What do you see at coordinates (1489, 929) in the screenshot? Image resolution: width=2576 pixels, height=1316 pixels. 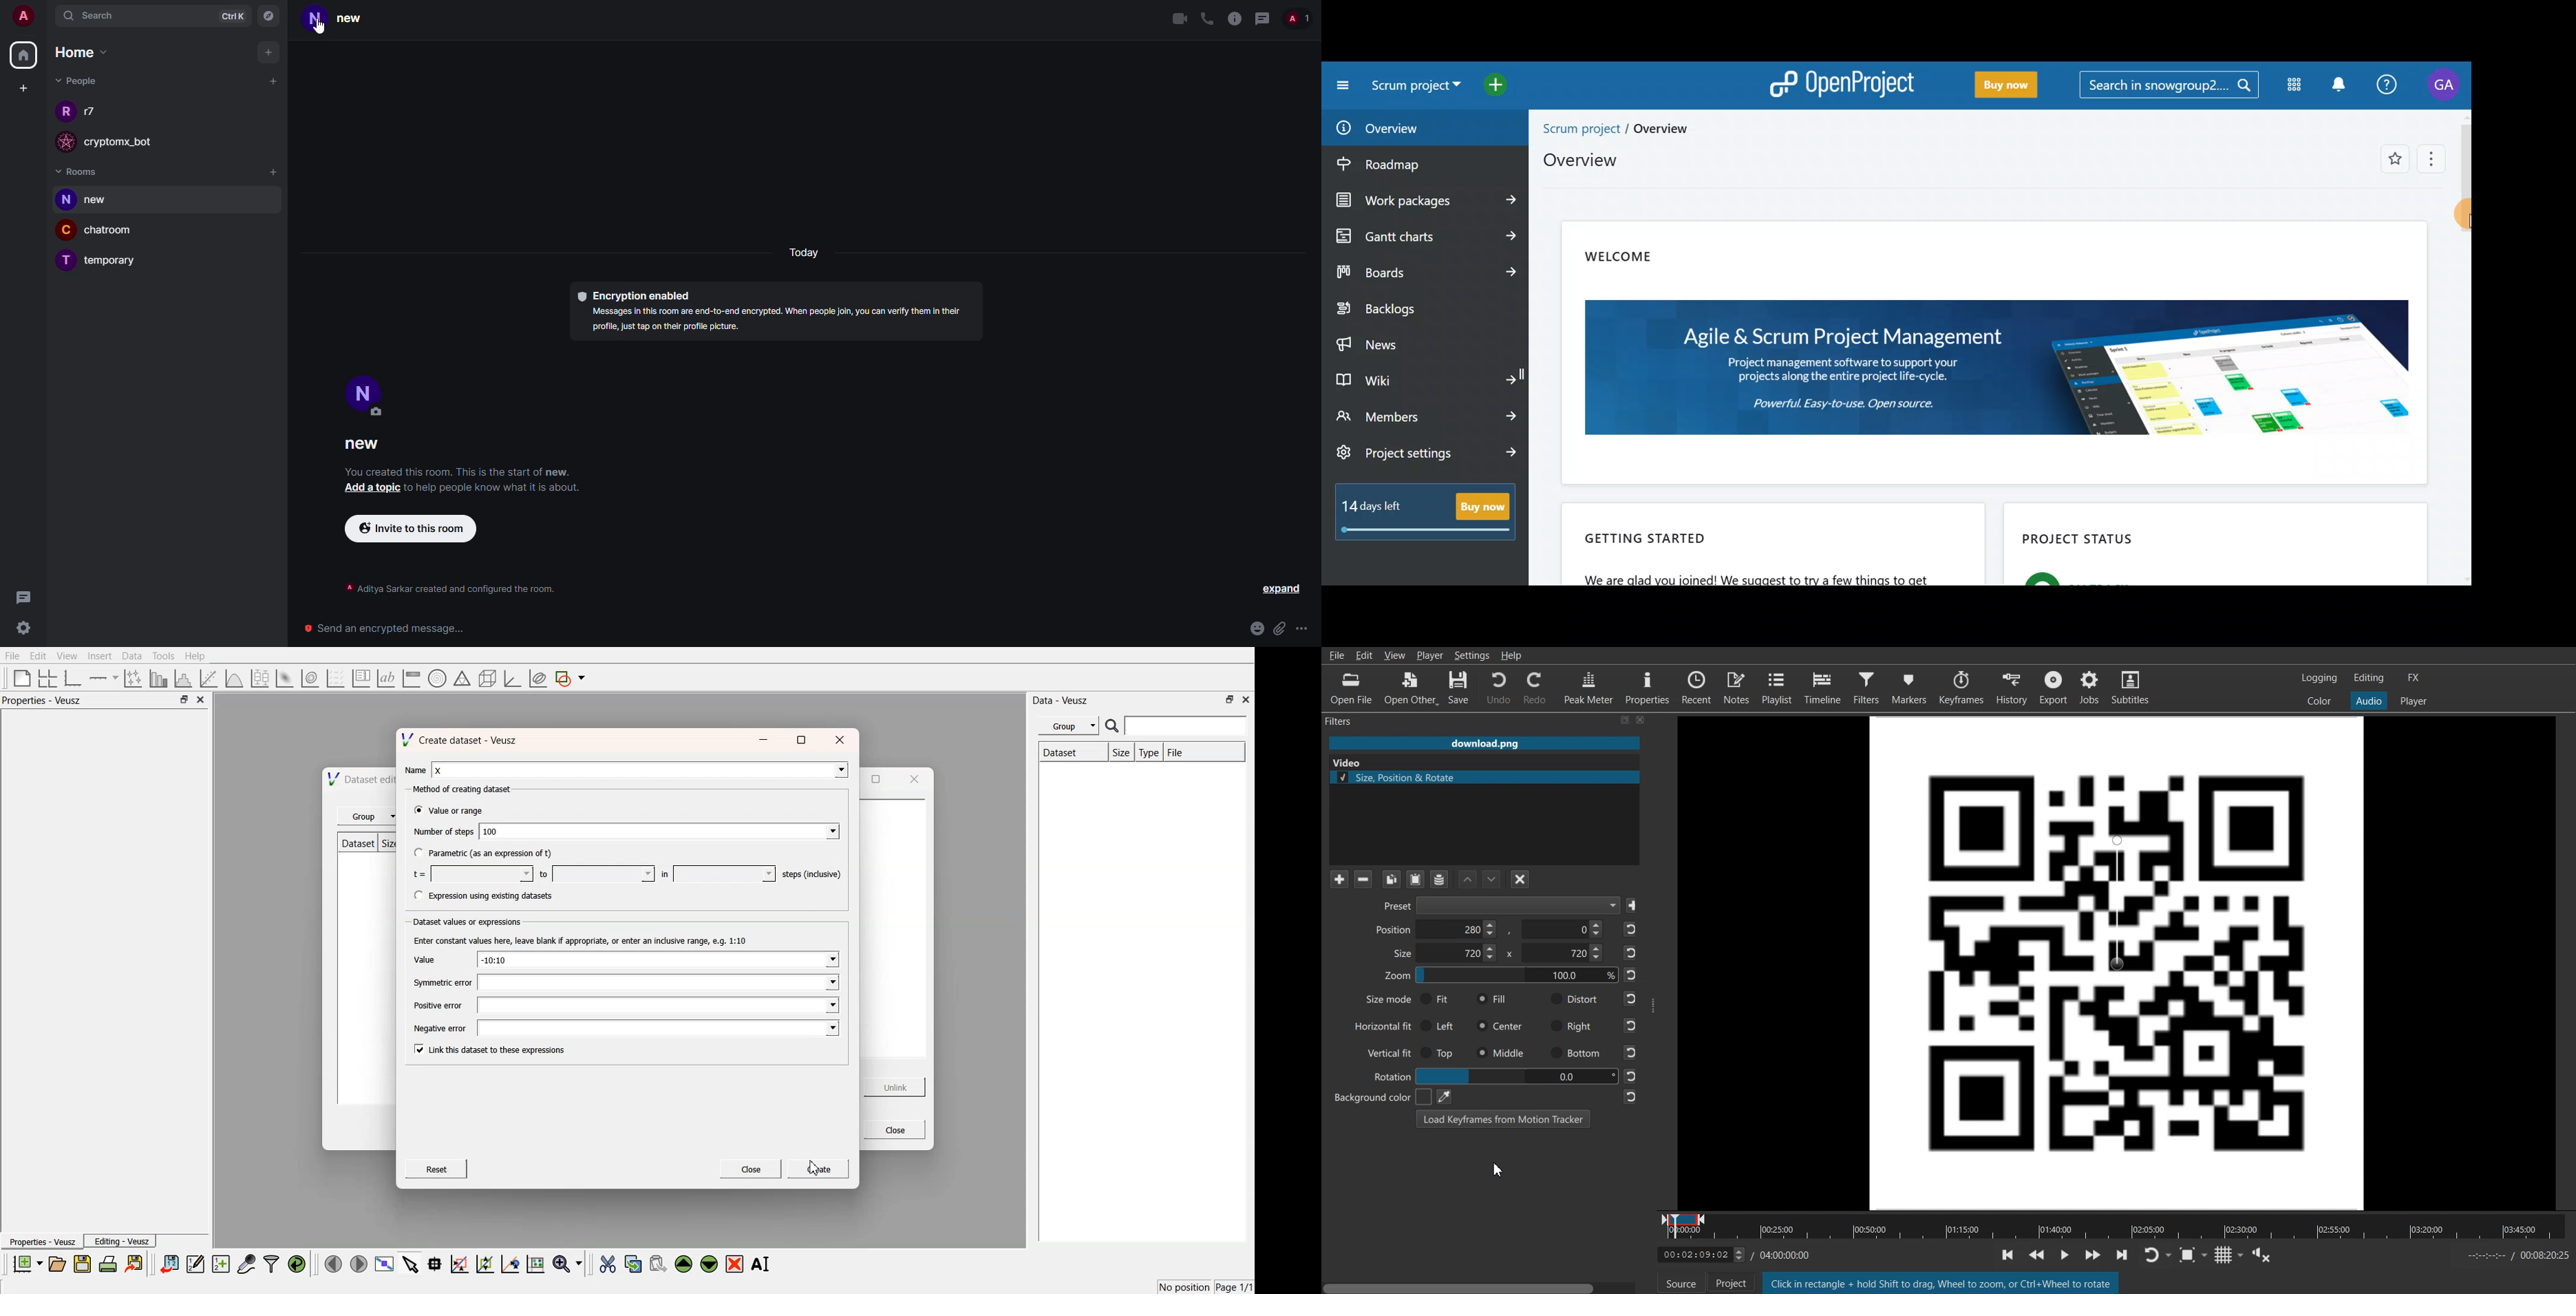 I see `Position X and Y Co-ordinate` at bounding box center [1489, 929].